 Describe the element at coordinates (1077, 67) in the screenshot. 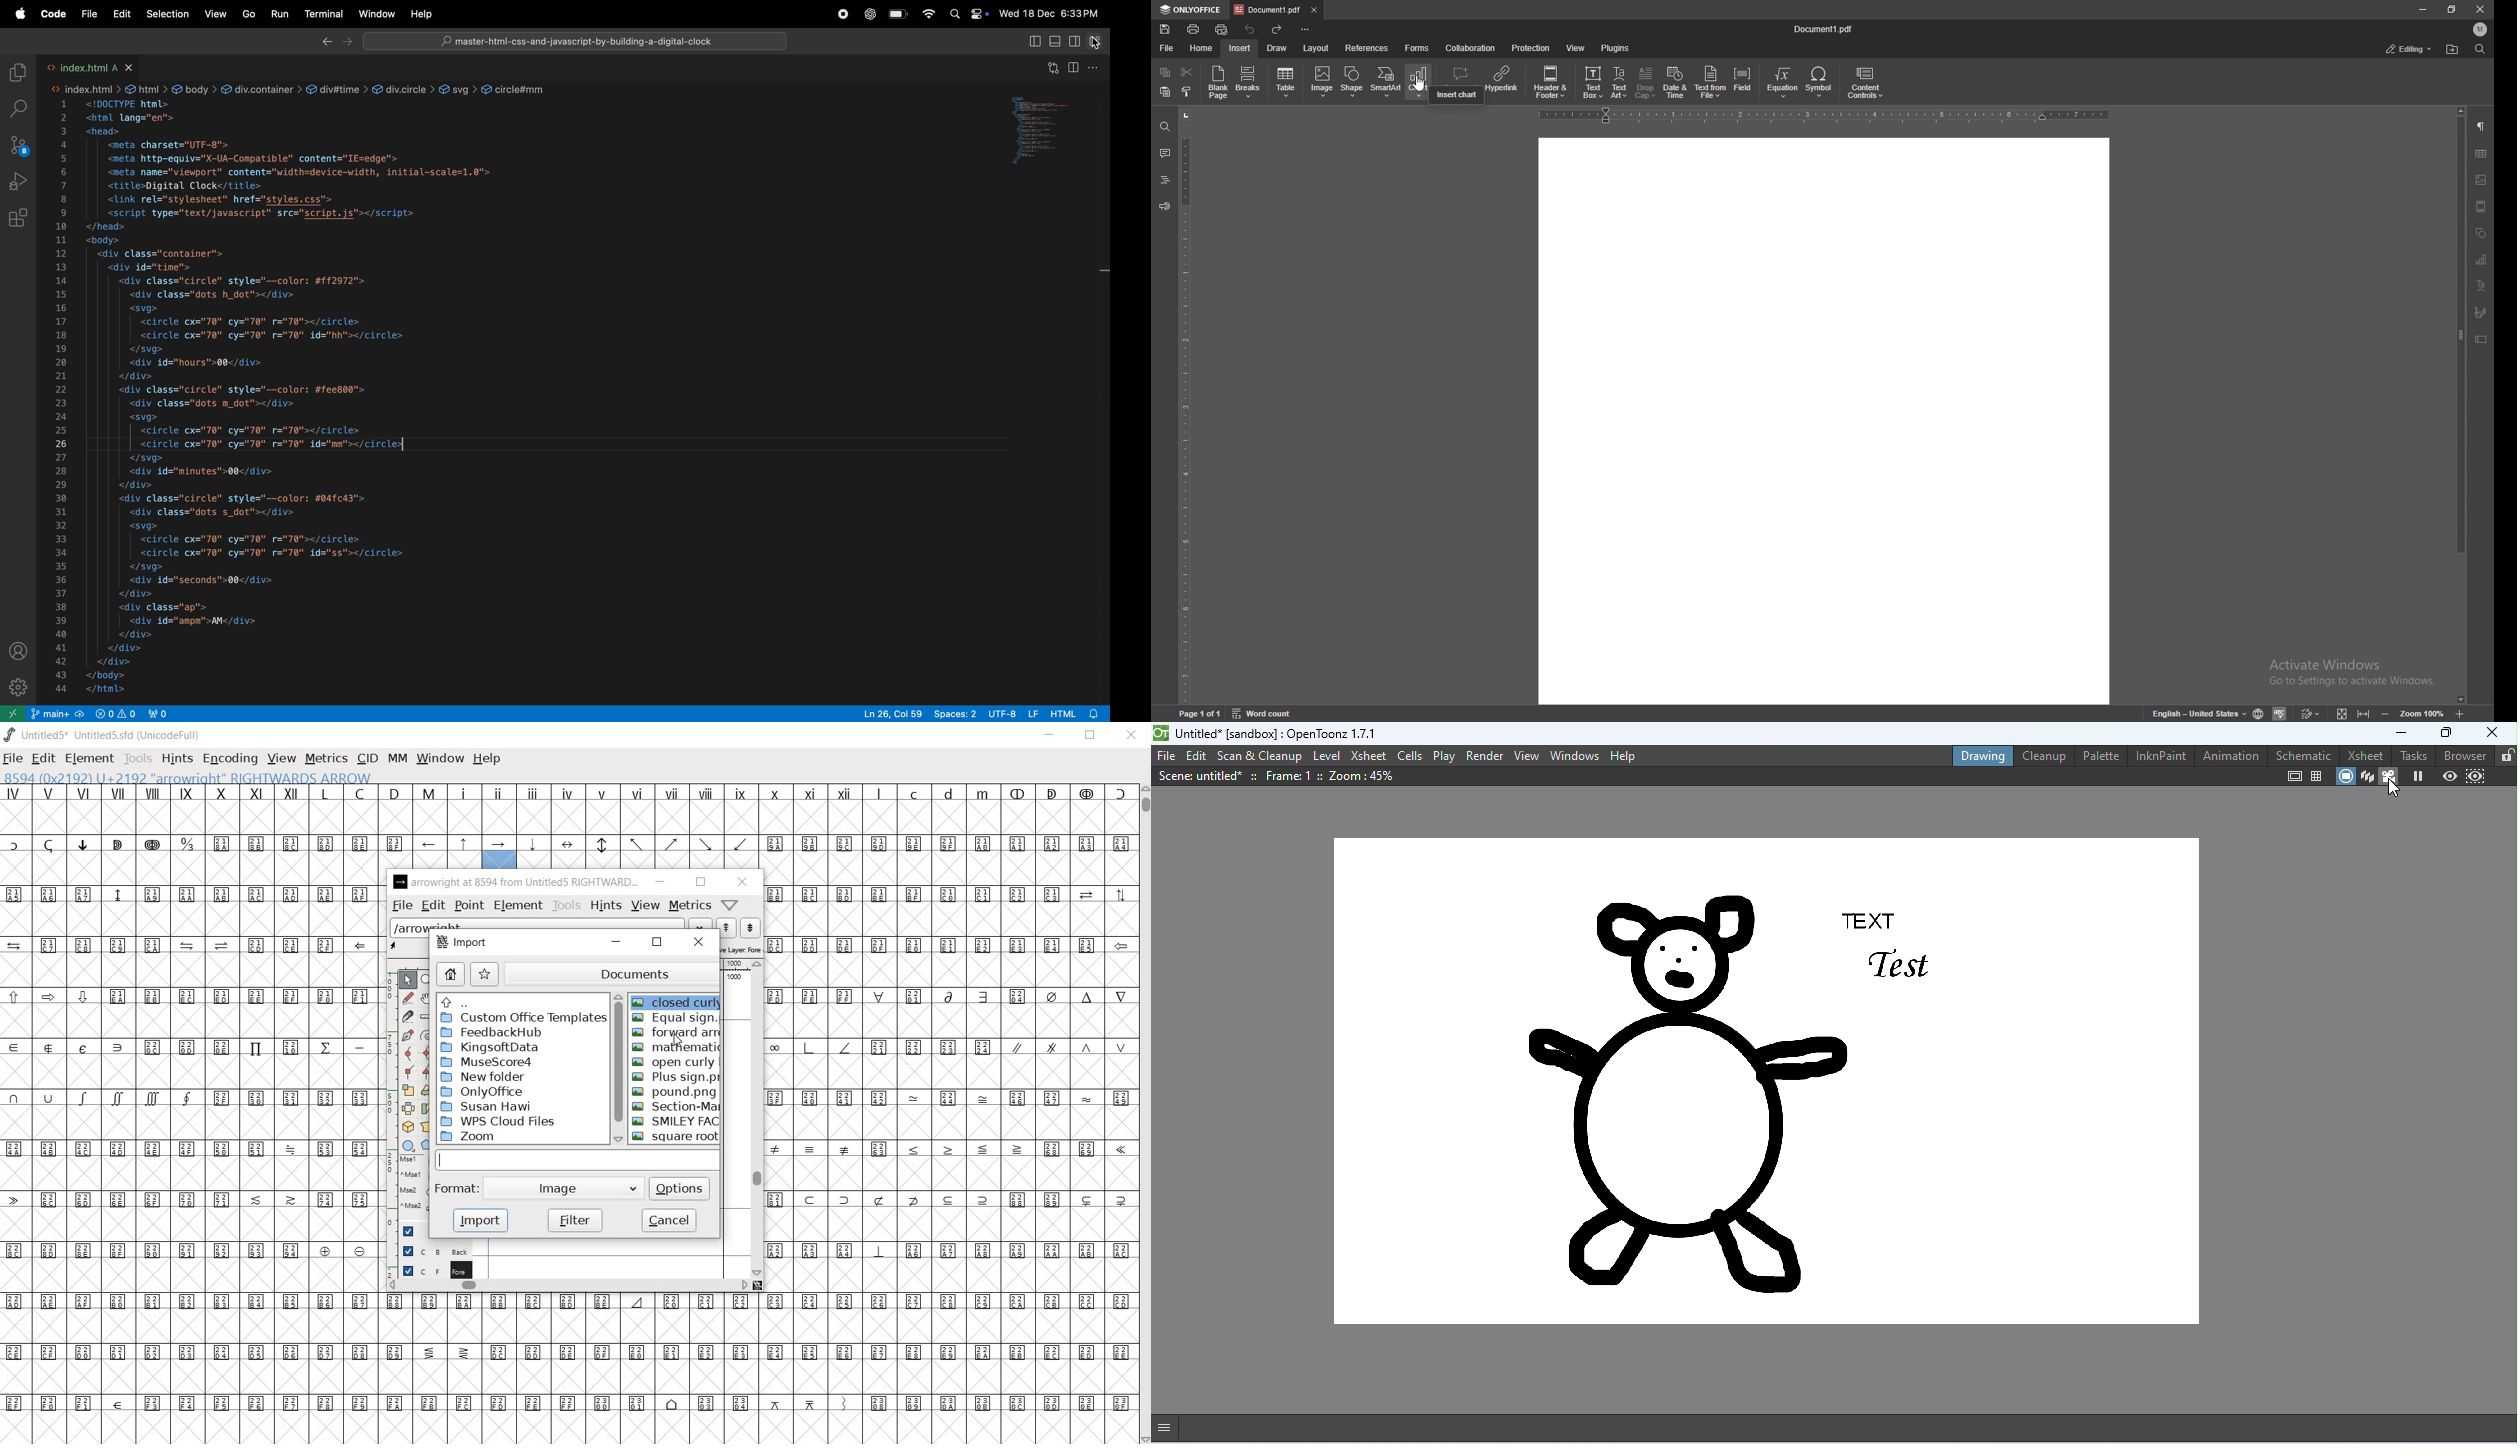

I see `split editor` at that location.